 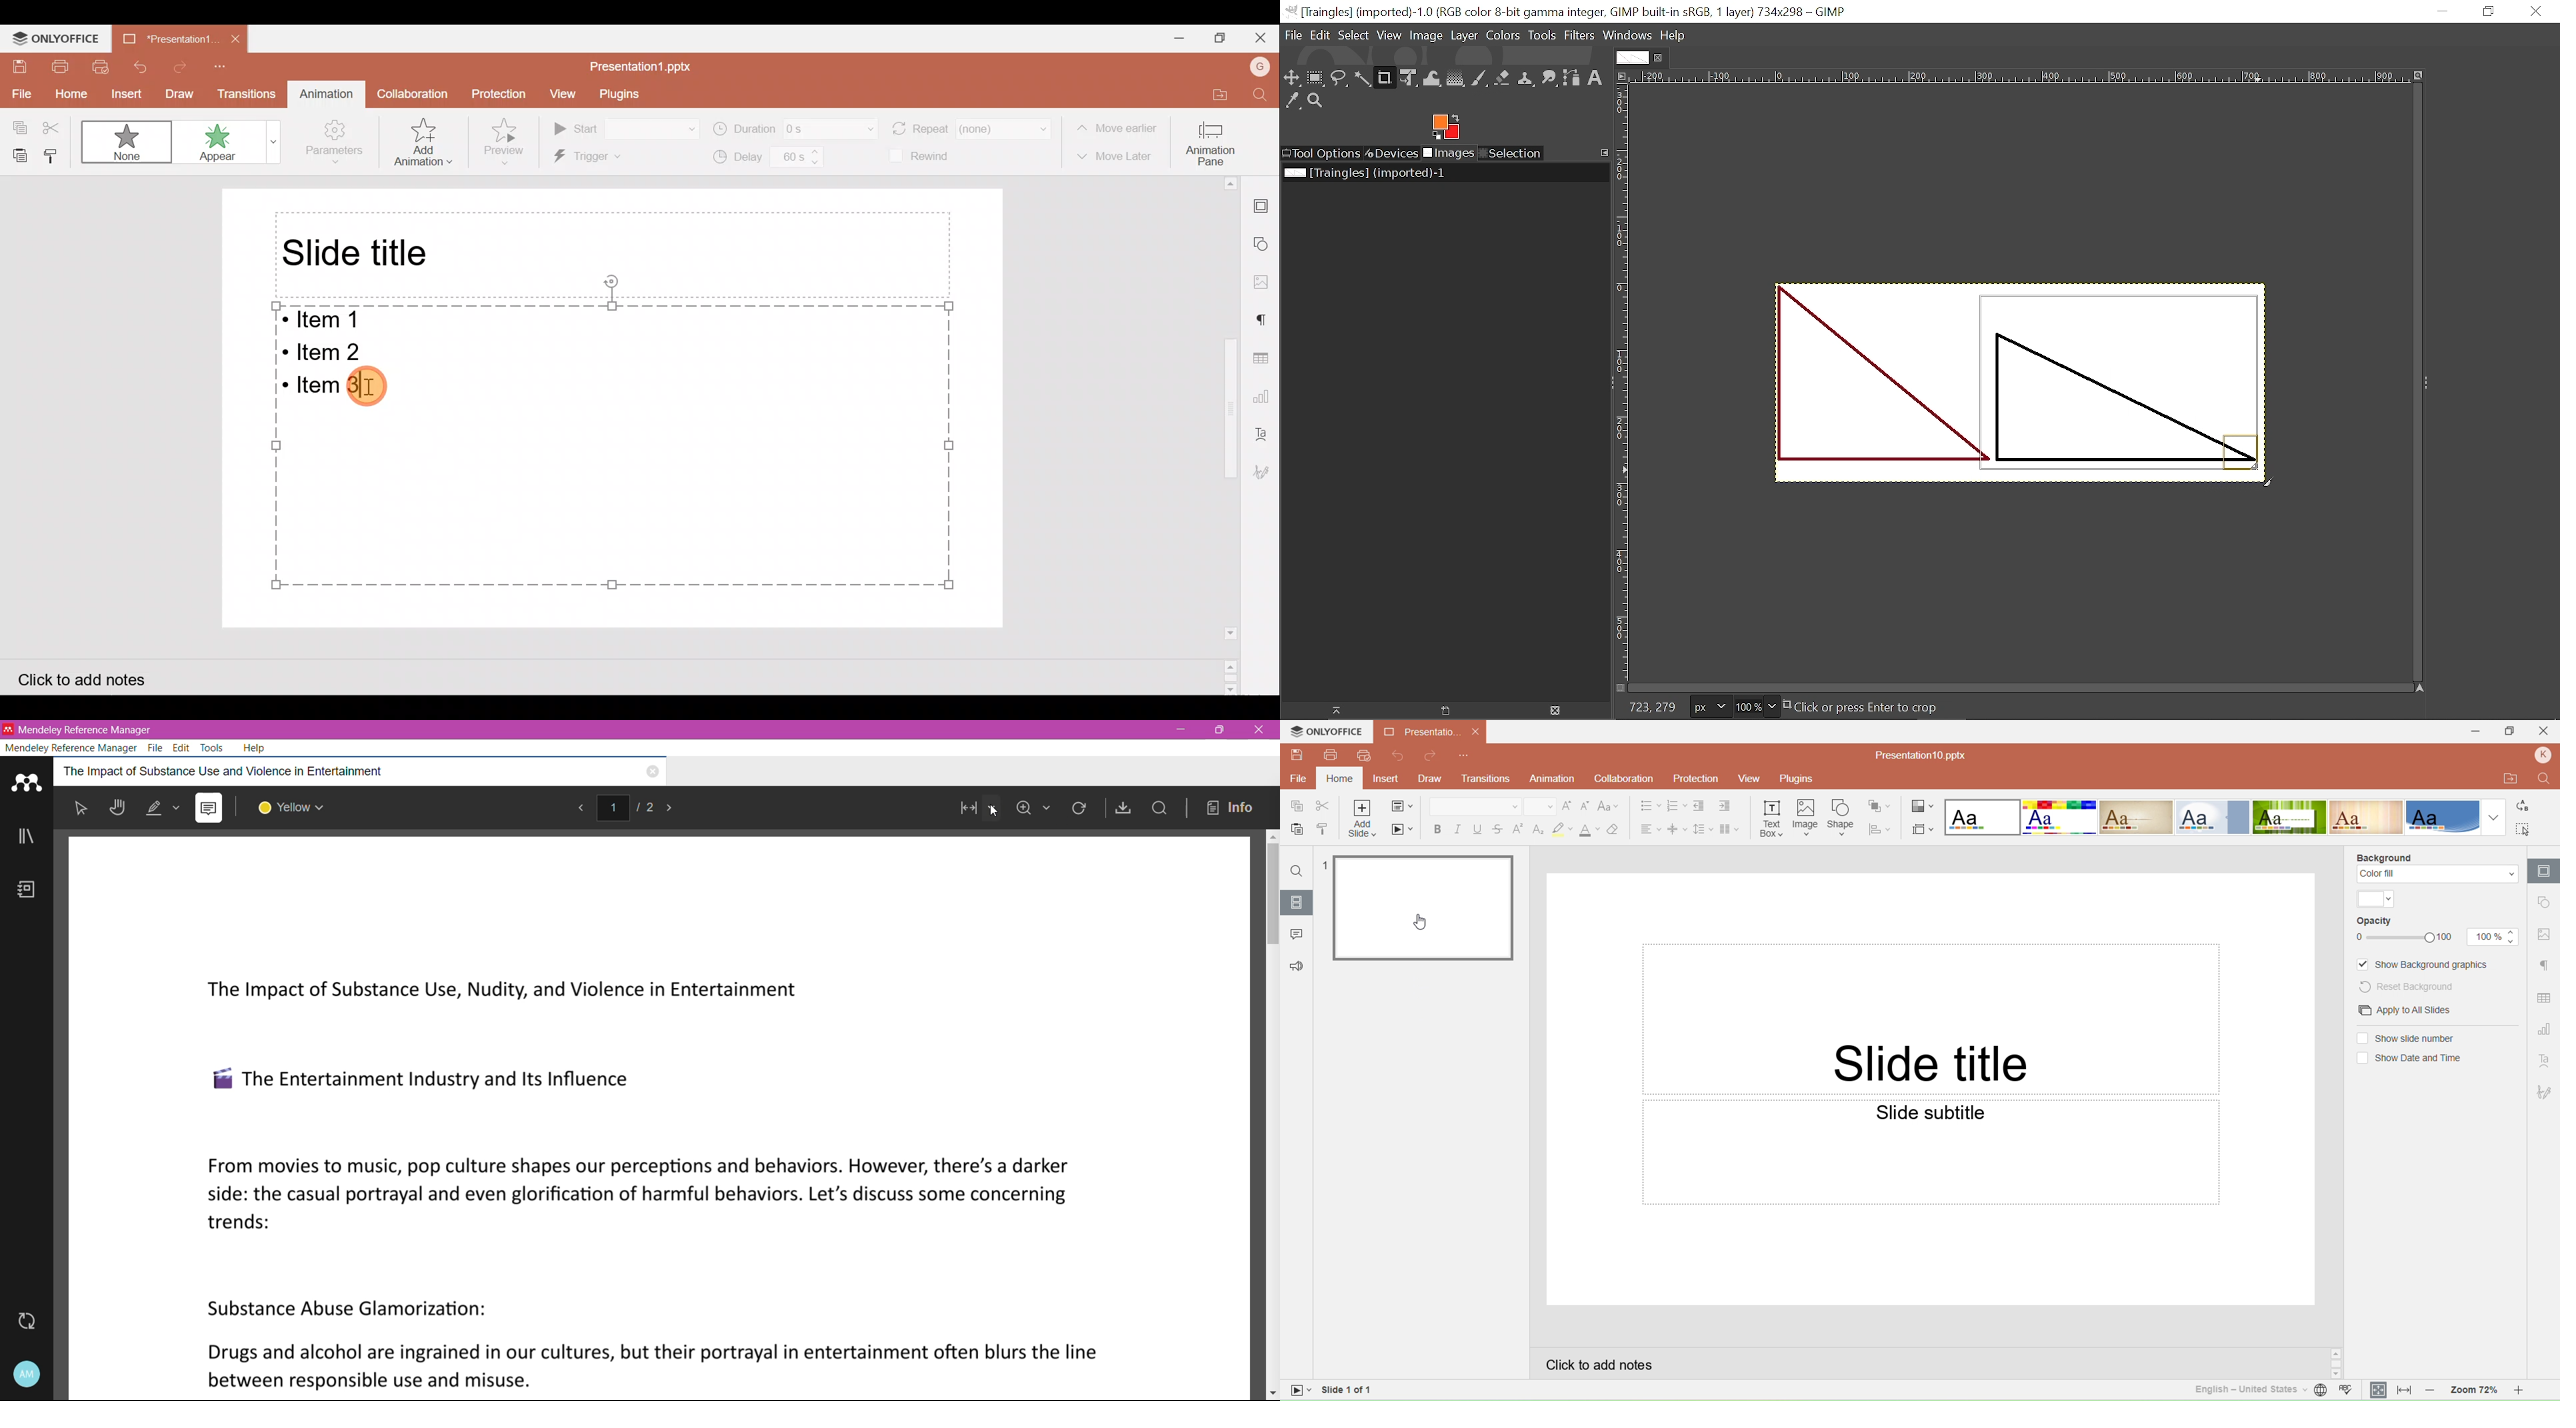 What do you see at coordinates (1158, 809) in the screenshot?
I see `Find in this PDF` at bounding box center [1158, 809].